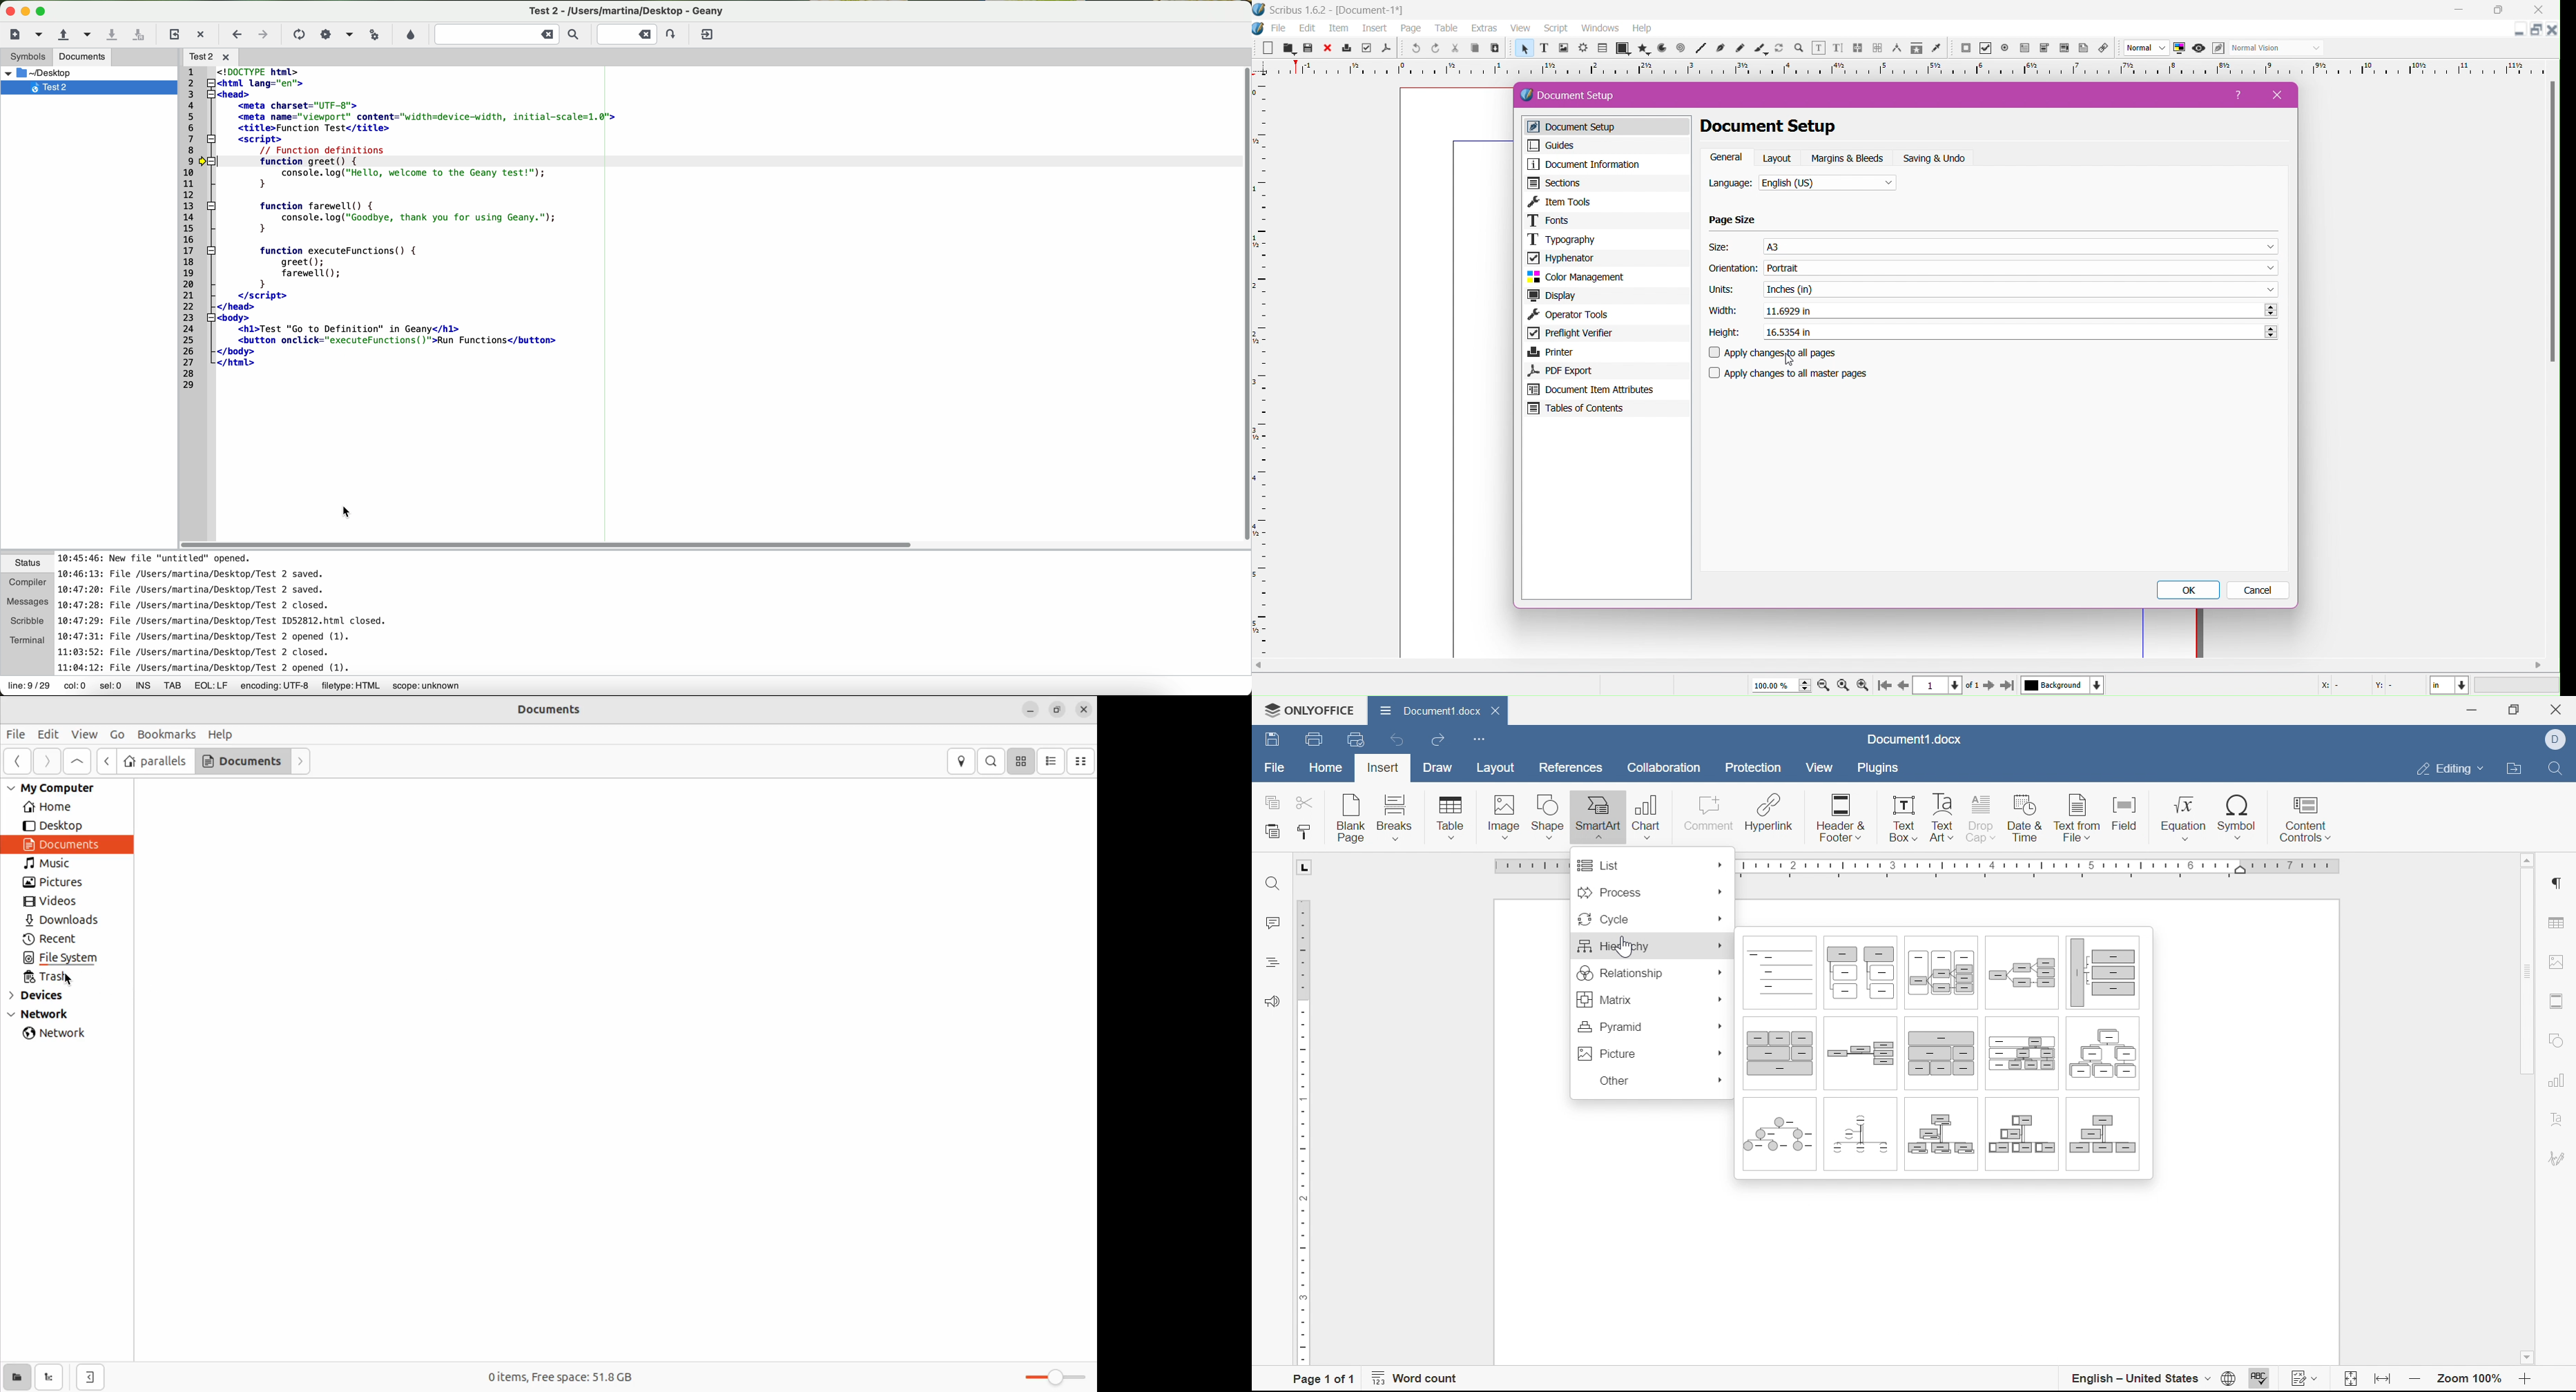  What do you see at coordinates (2086, 48) in the screenshot?
I see `text annotations` at bounding box center [2086, 48].